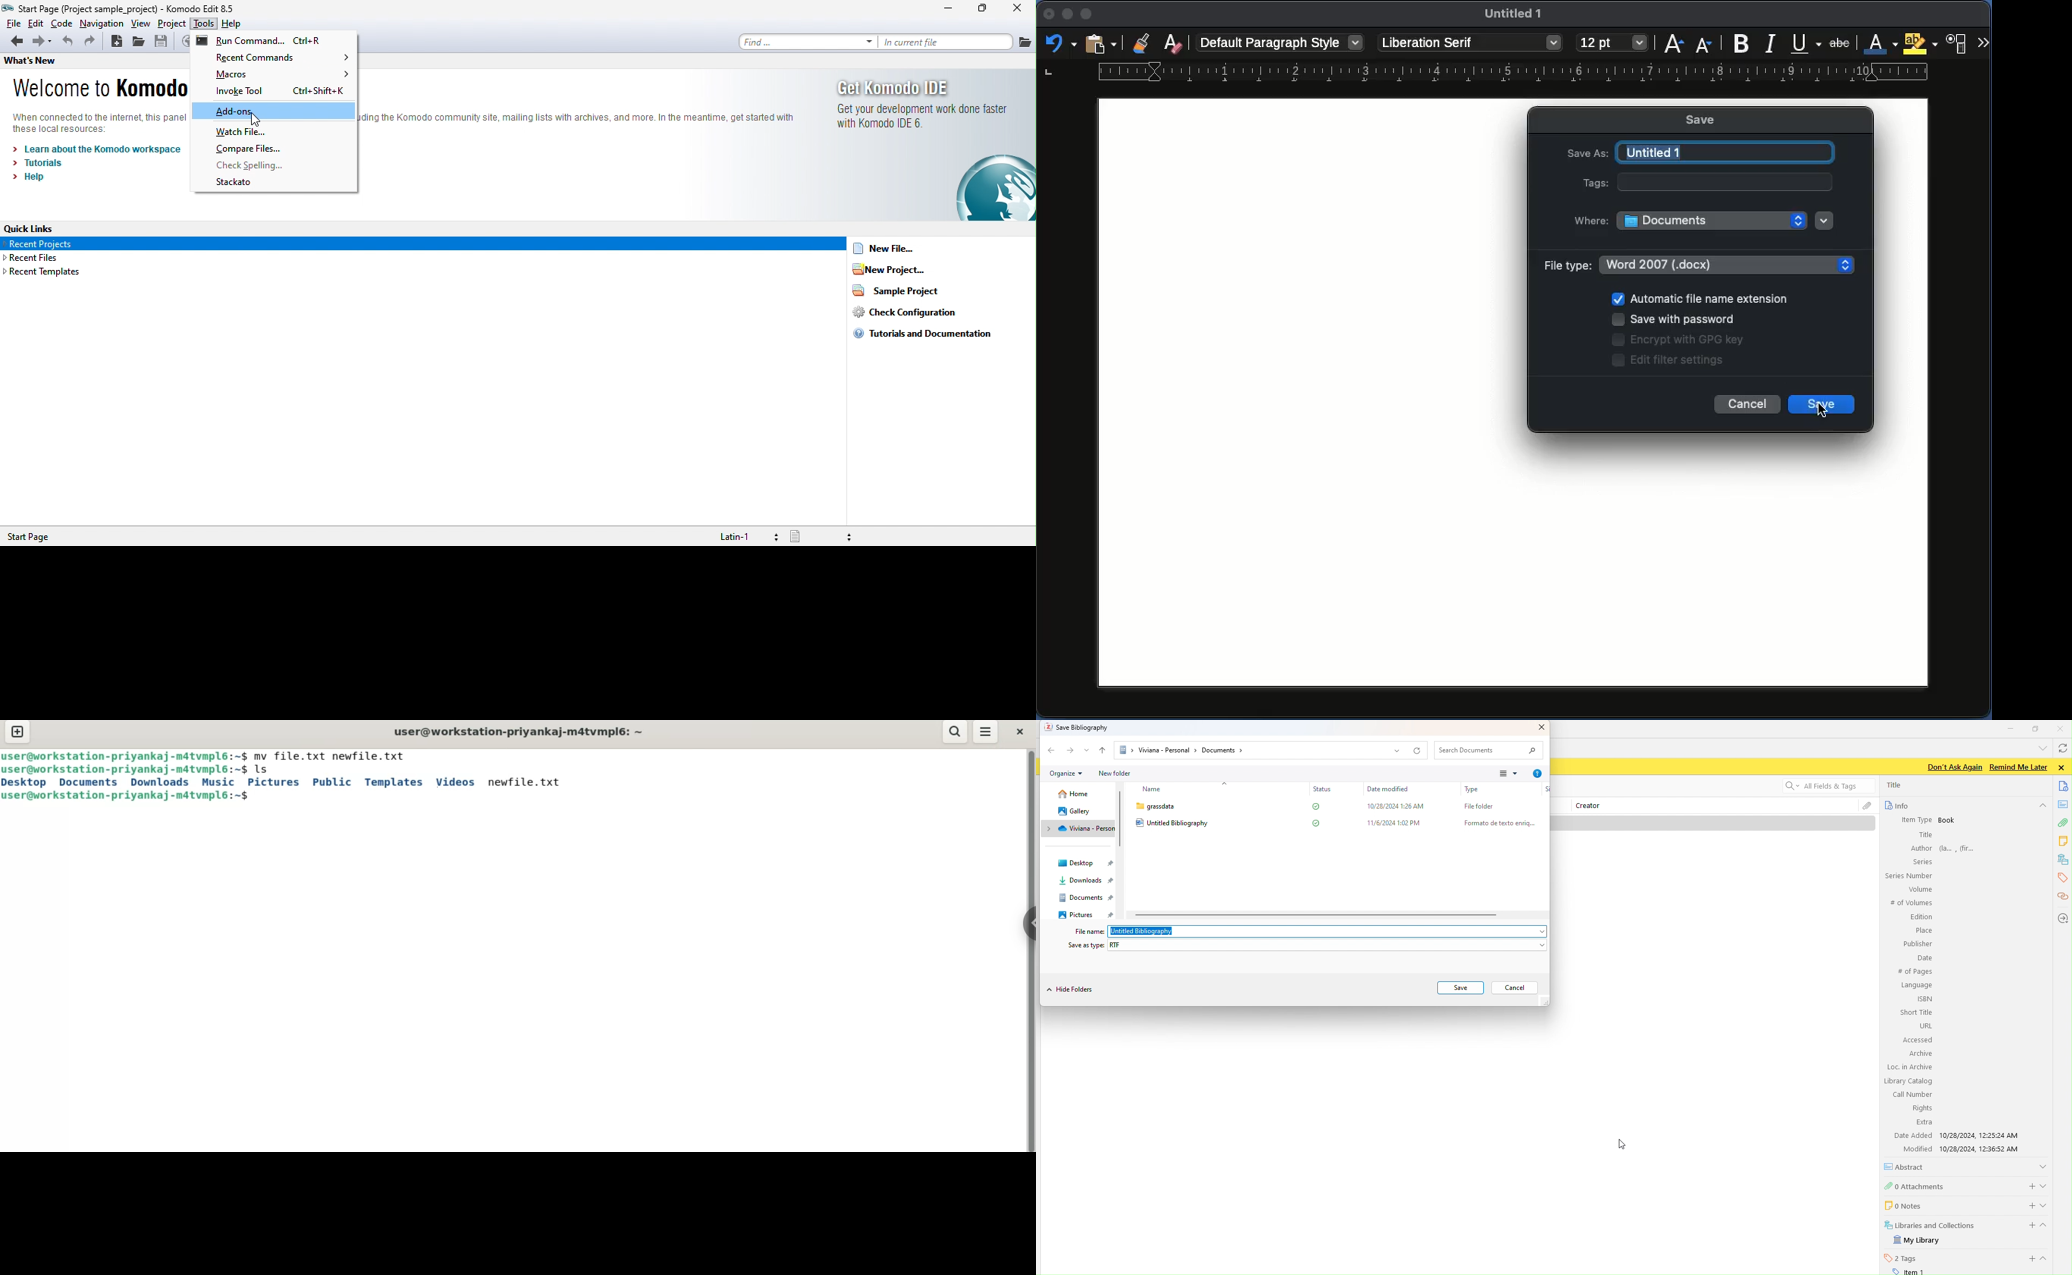  Describe the element at coordinates (1882, 44) in the screenshot. I see `Font color` at that location.